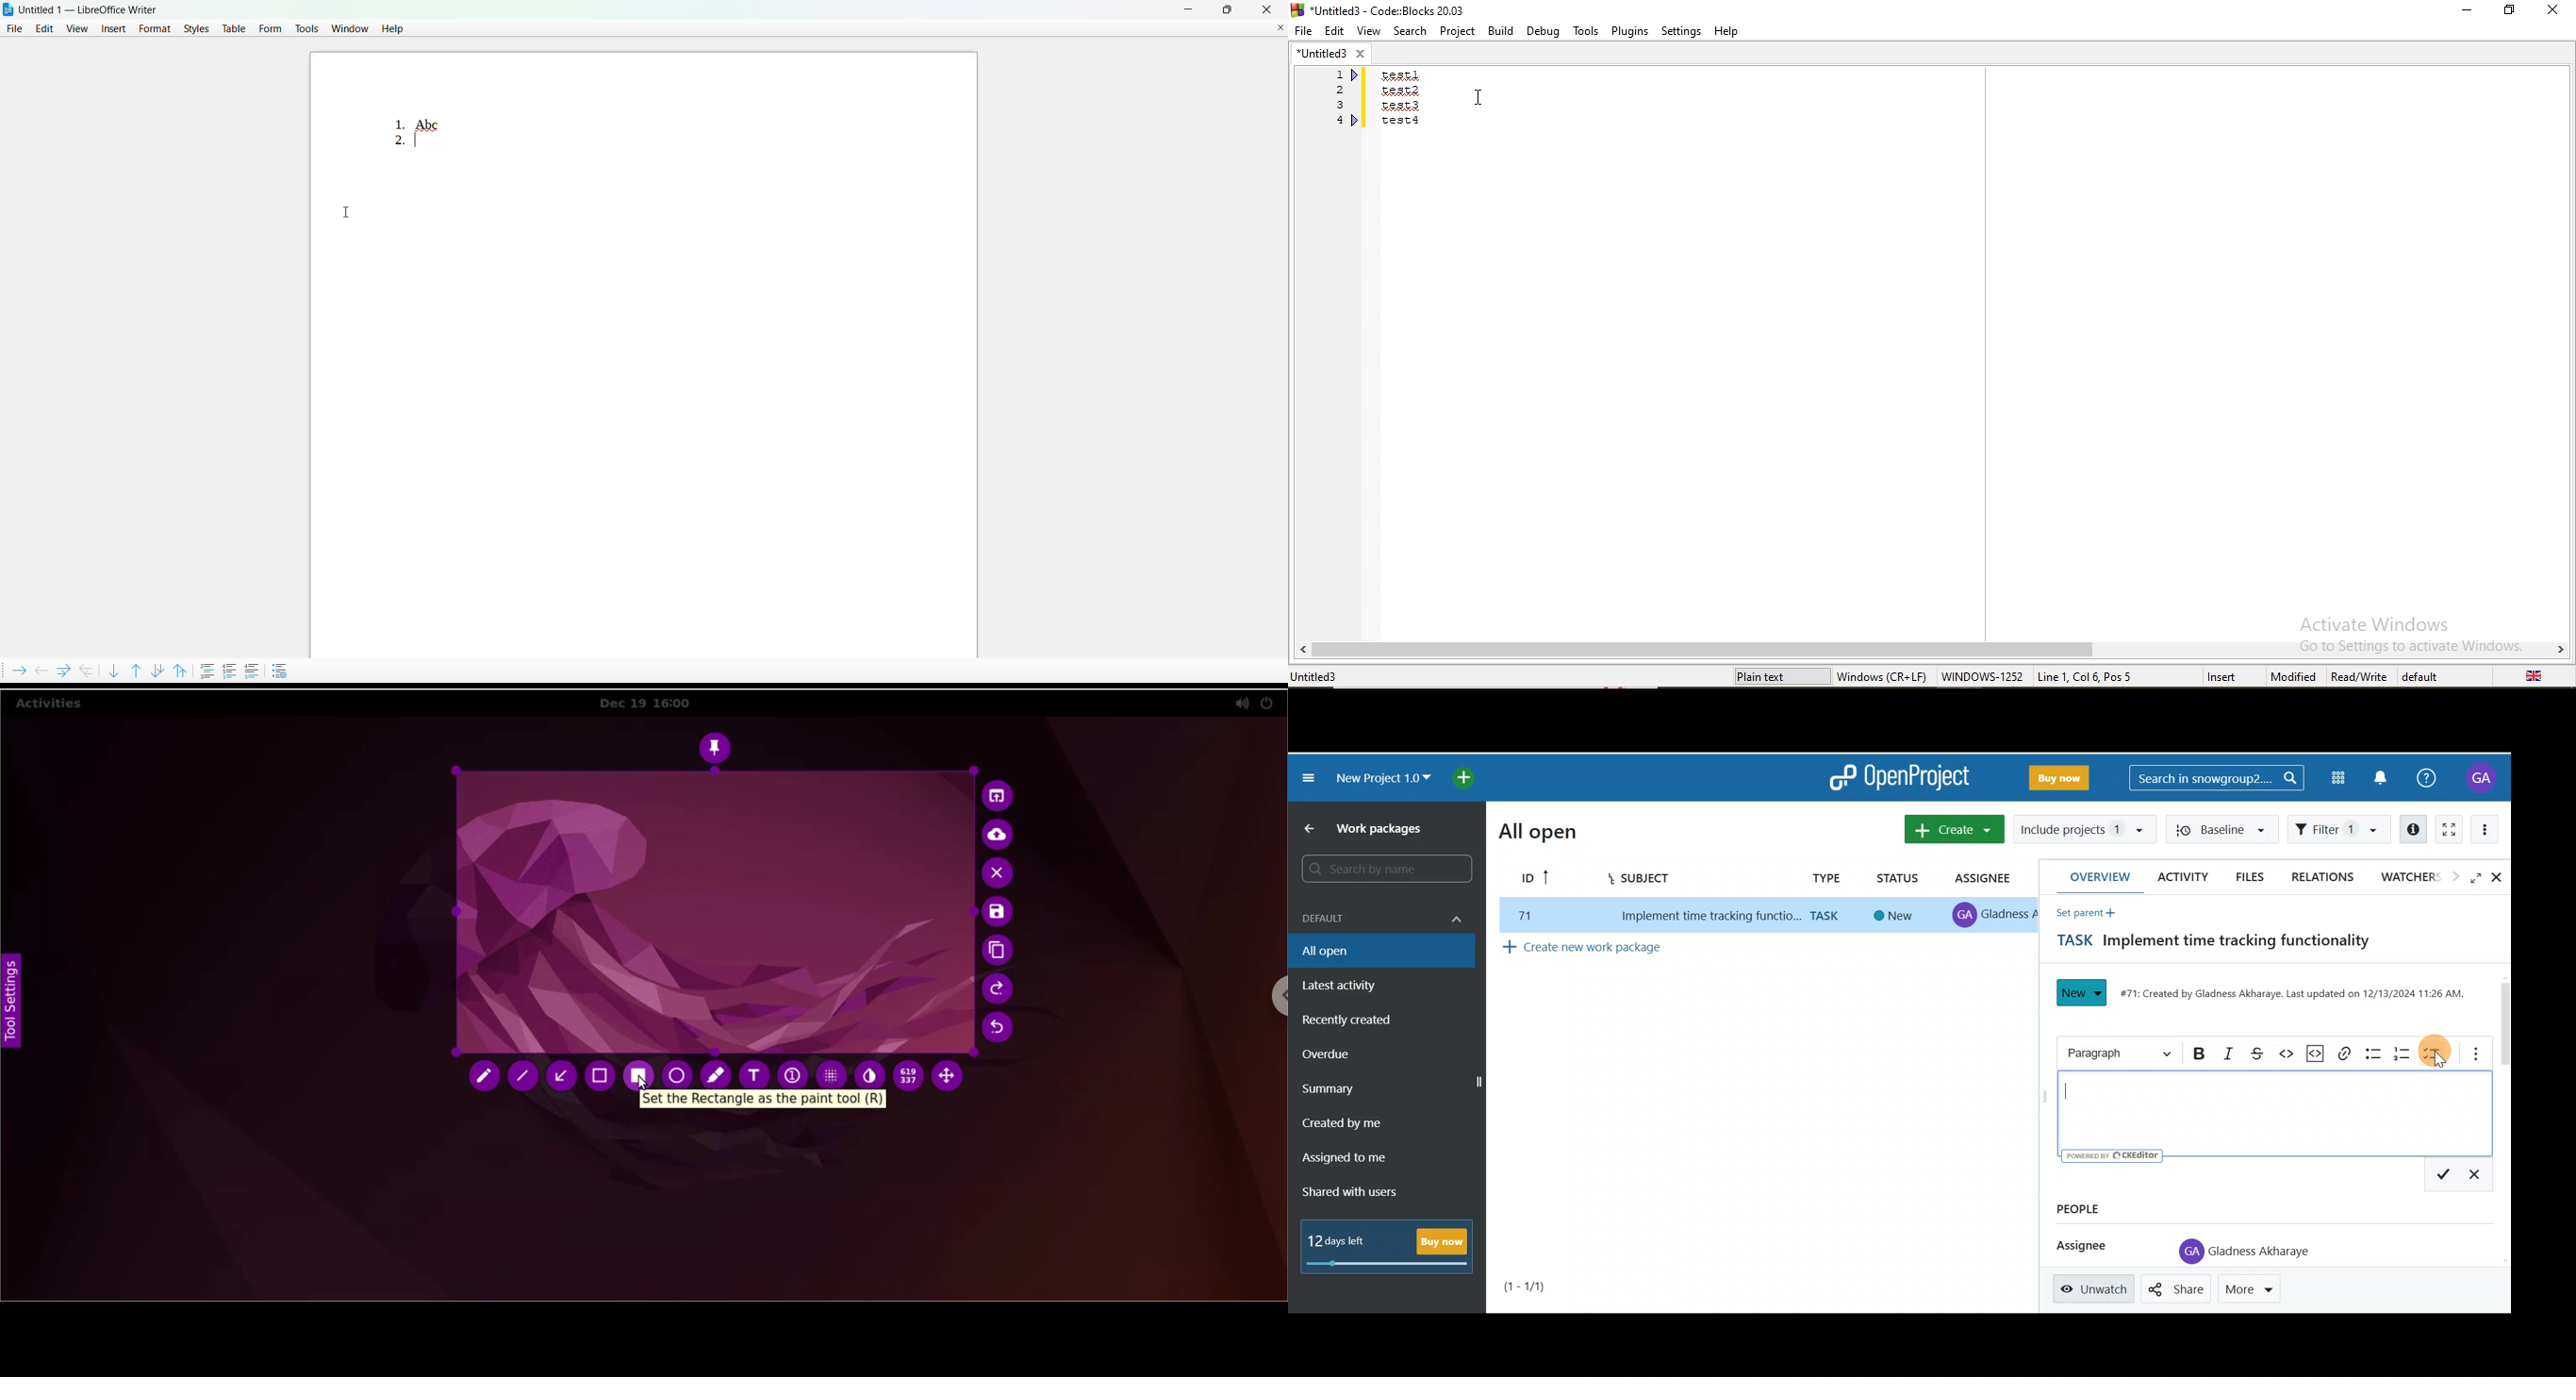 Image resolution: width=2576 pixels, height=1400 pixels. I want to click on View , so click(1366, 30).